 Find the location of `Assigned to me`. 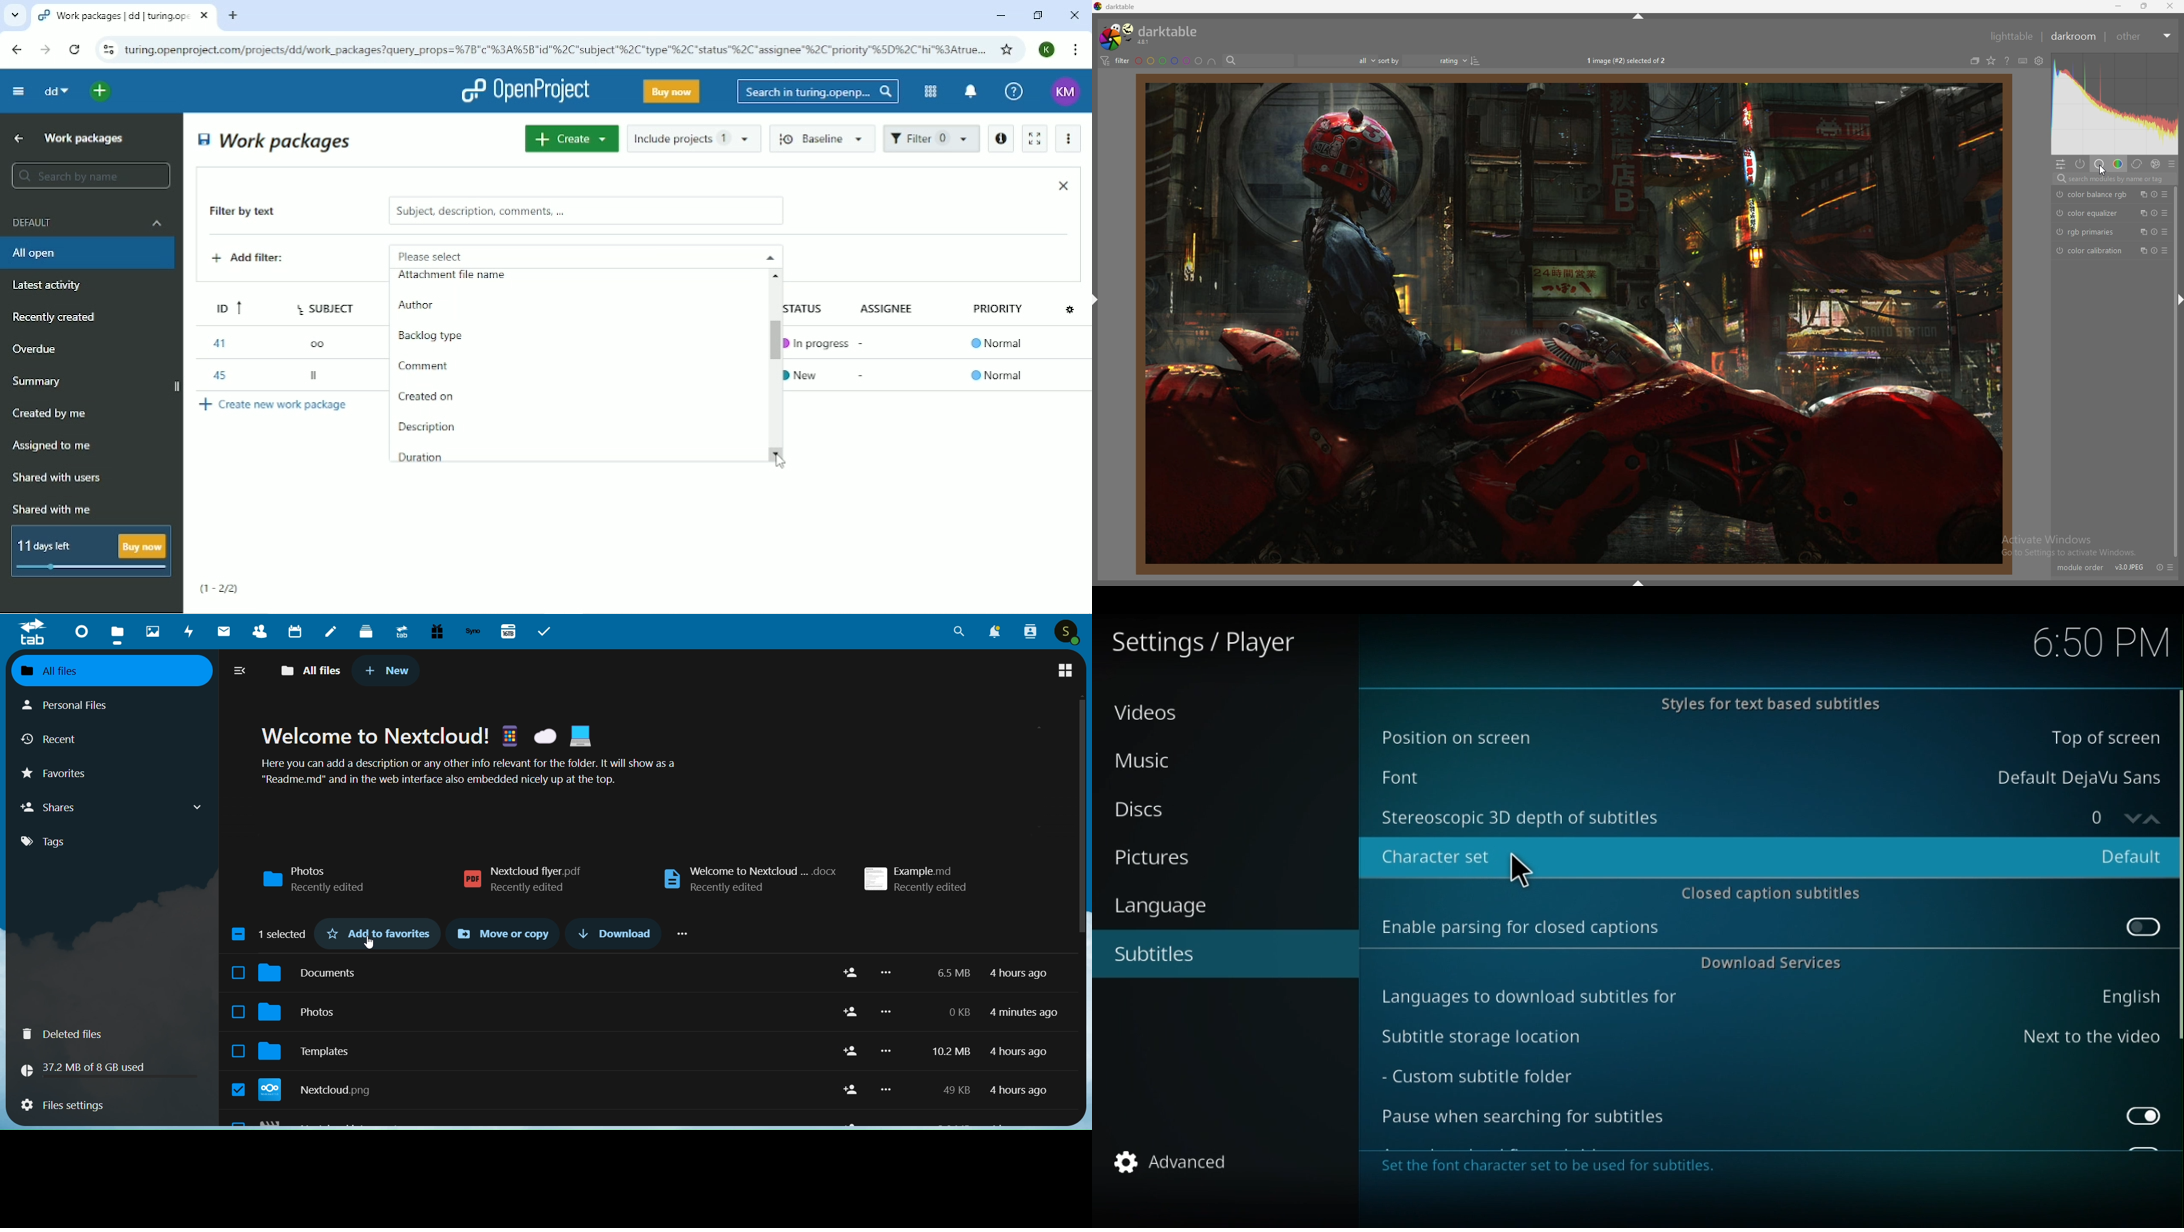

Assigned to me is located at coordinates (53, 446).